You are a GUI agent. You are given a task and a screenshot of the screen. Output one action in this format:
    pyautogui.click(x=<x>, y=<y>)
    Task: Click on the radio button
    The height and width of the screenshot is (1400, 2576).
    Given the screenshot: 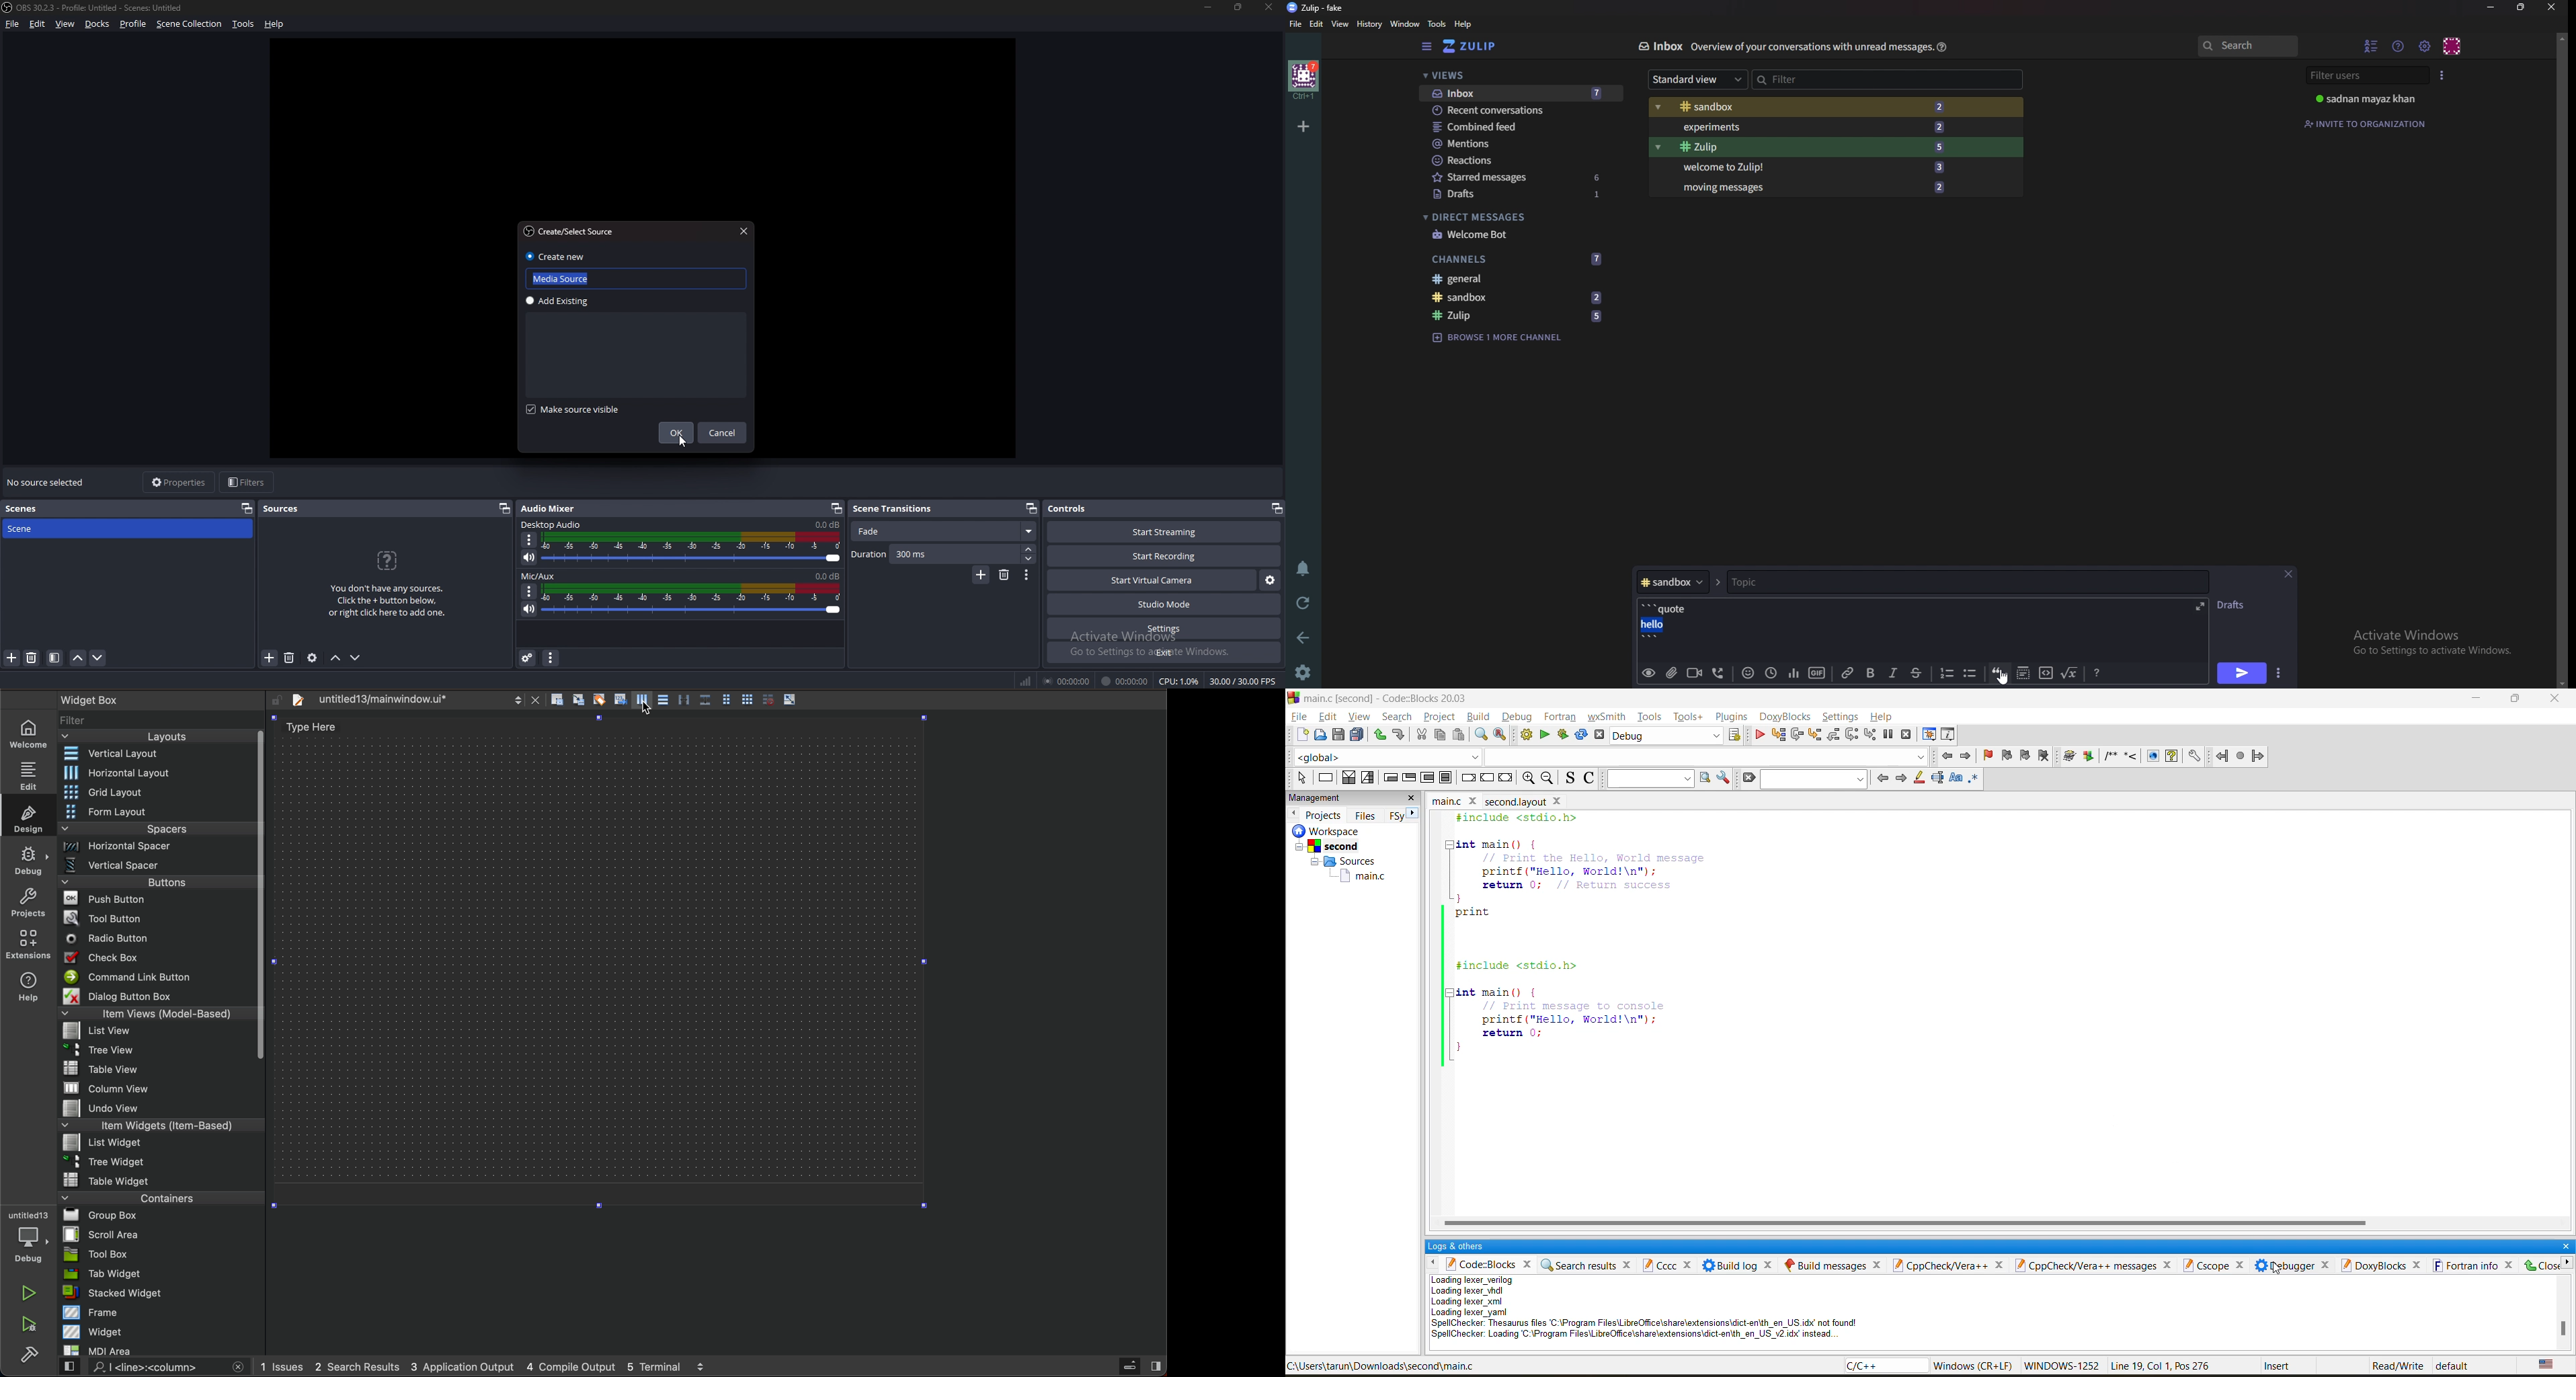 What is the action you would take?
    pyautogui.click(x=156, y=937)
    